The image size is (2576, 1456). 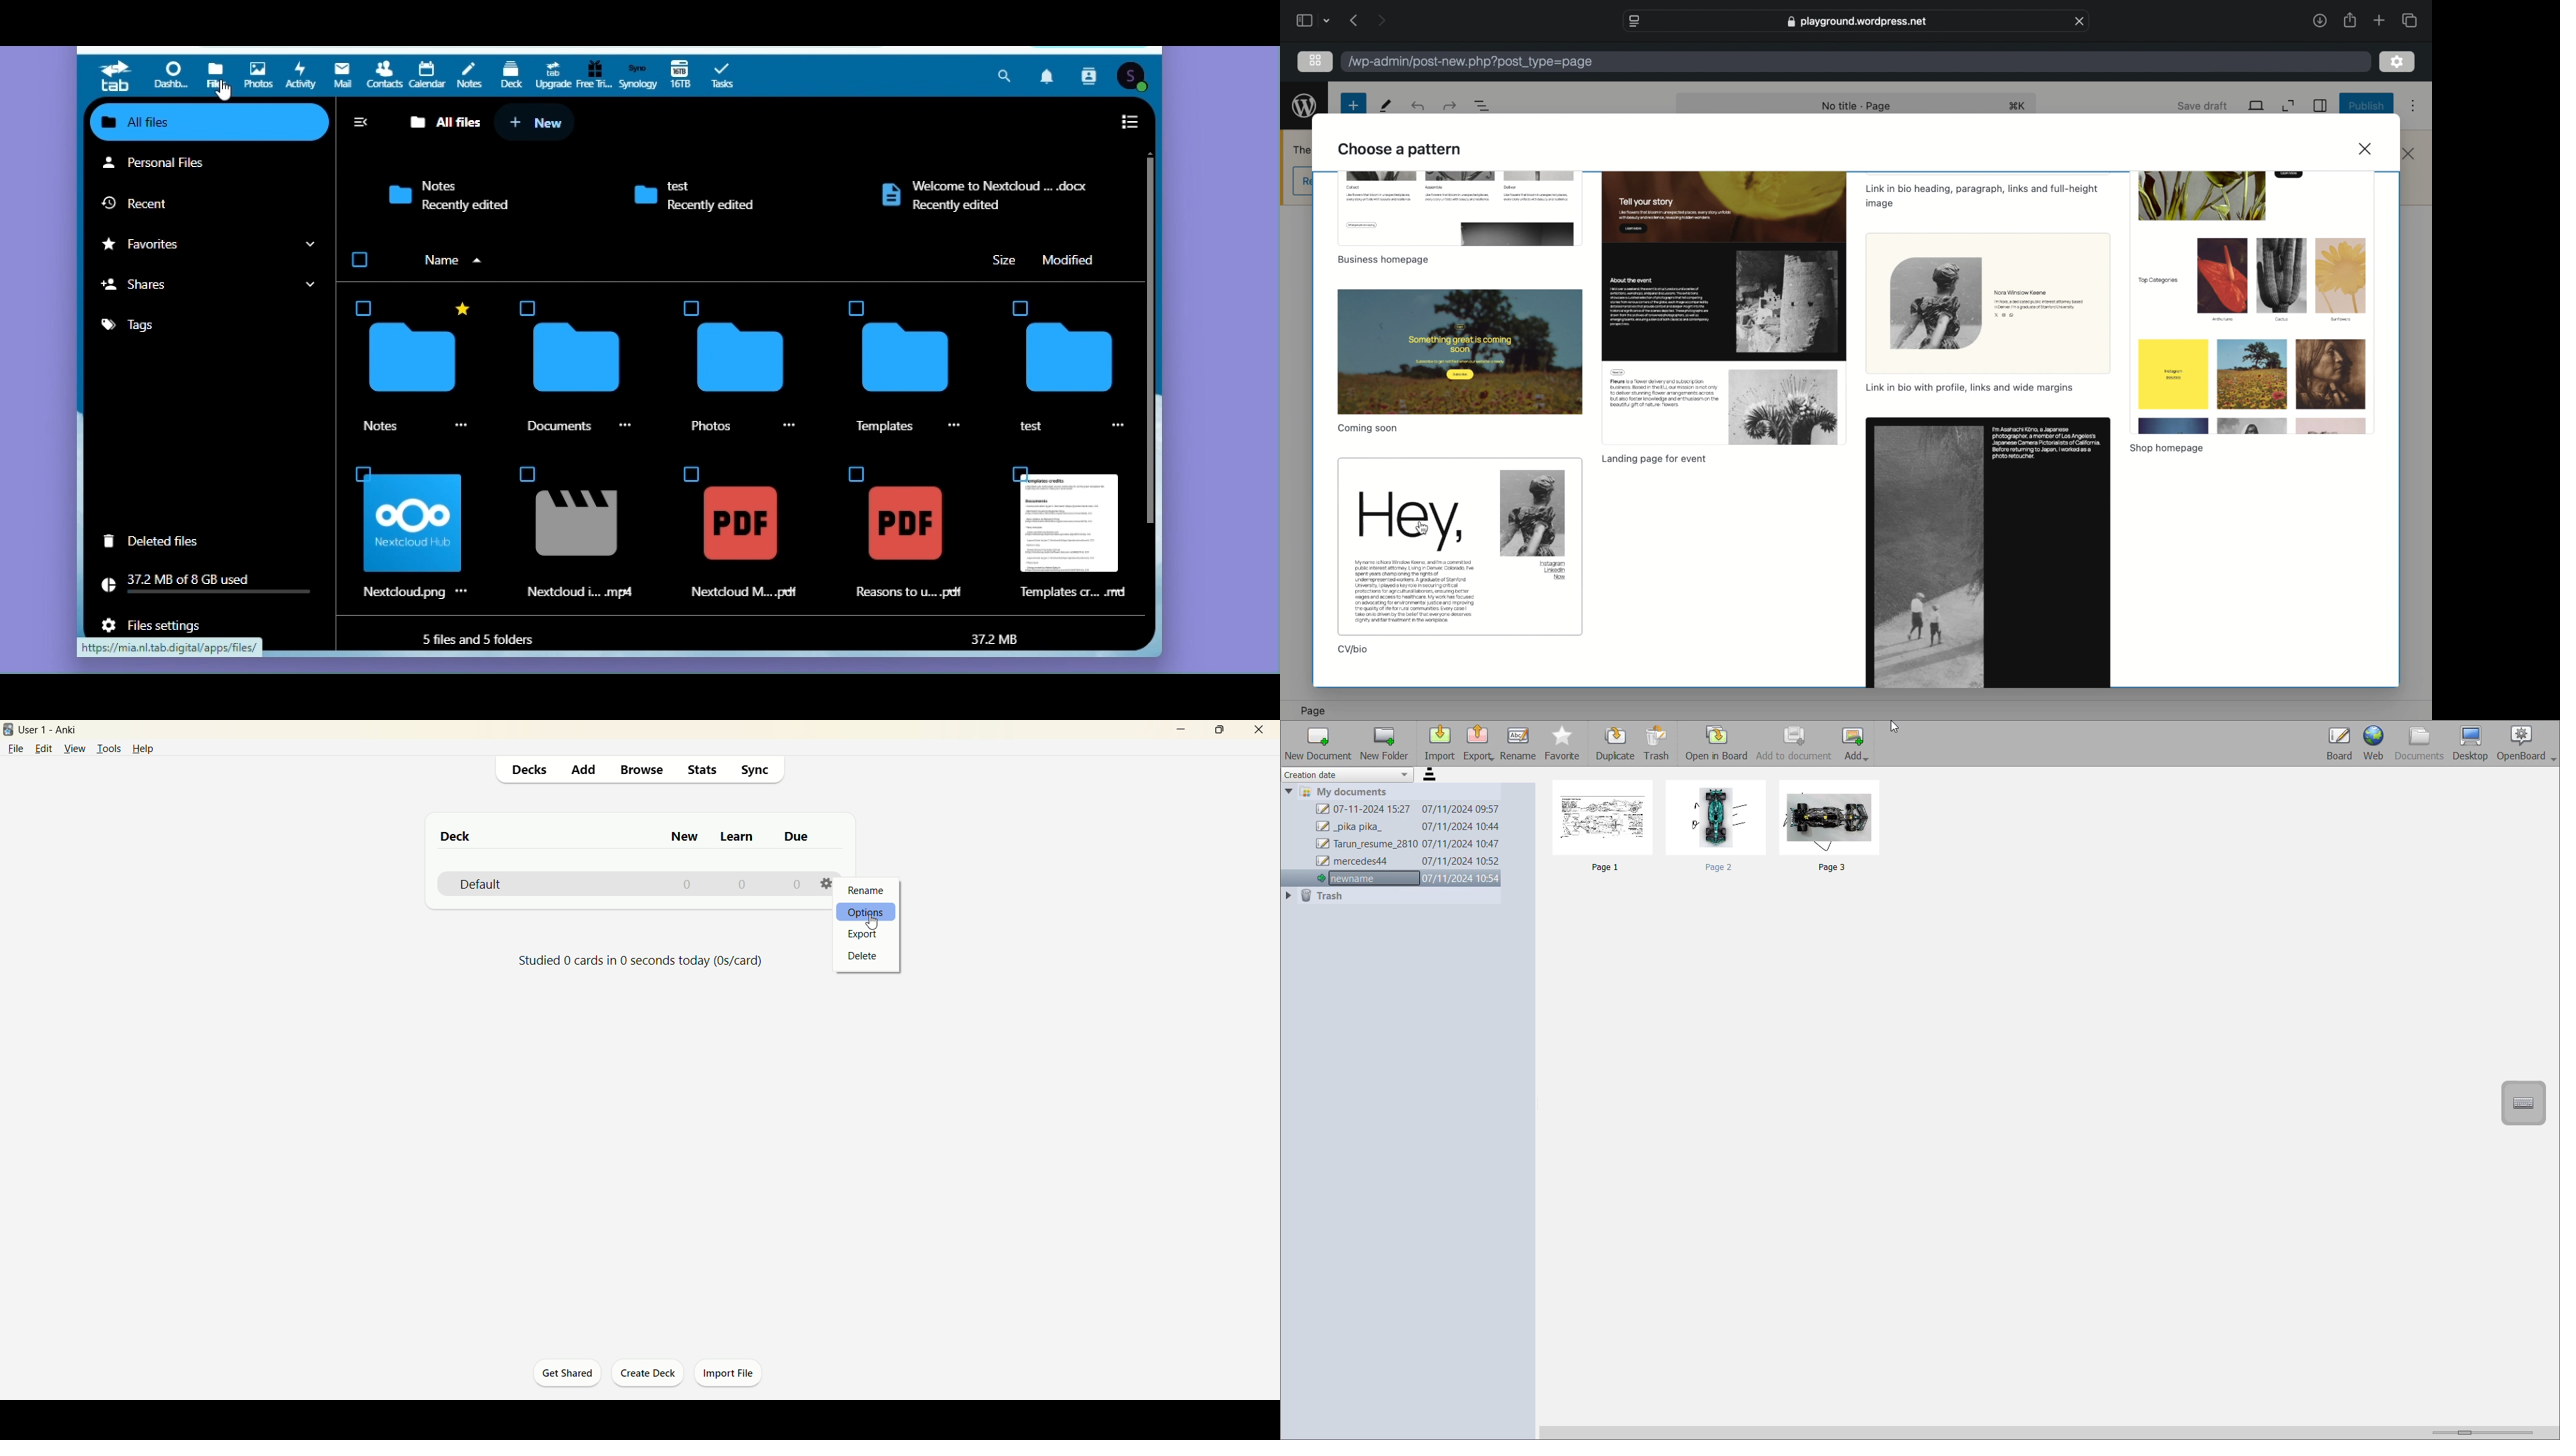 I want to click on no title - page, so click(x=1857, y=107).